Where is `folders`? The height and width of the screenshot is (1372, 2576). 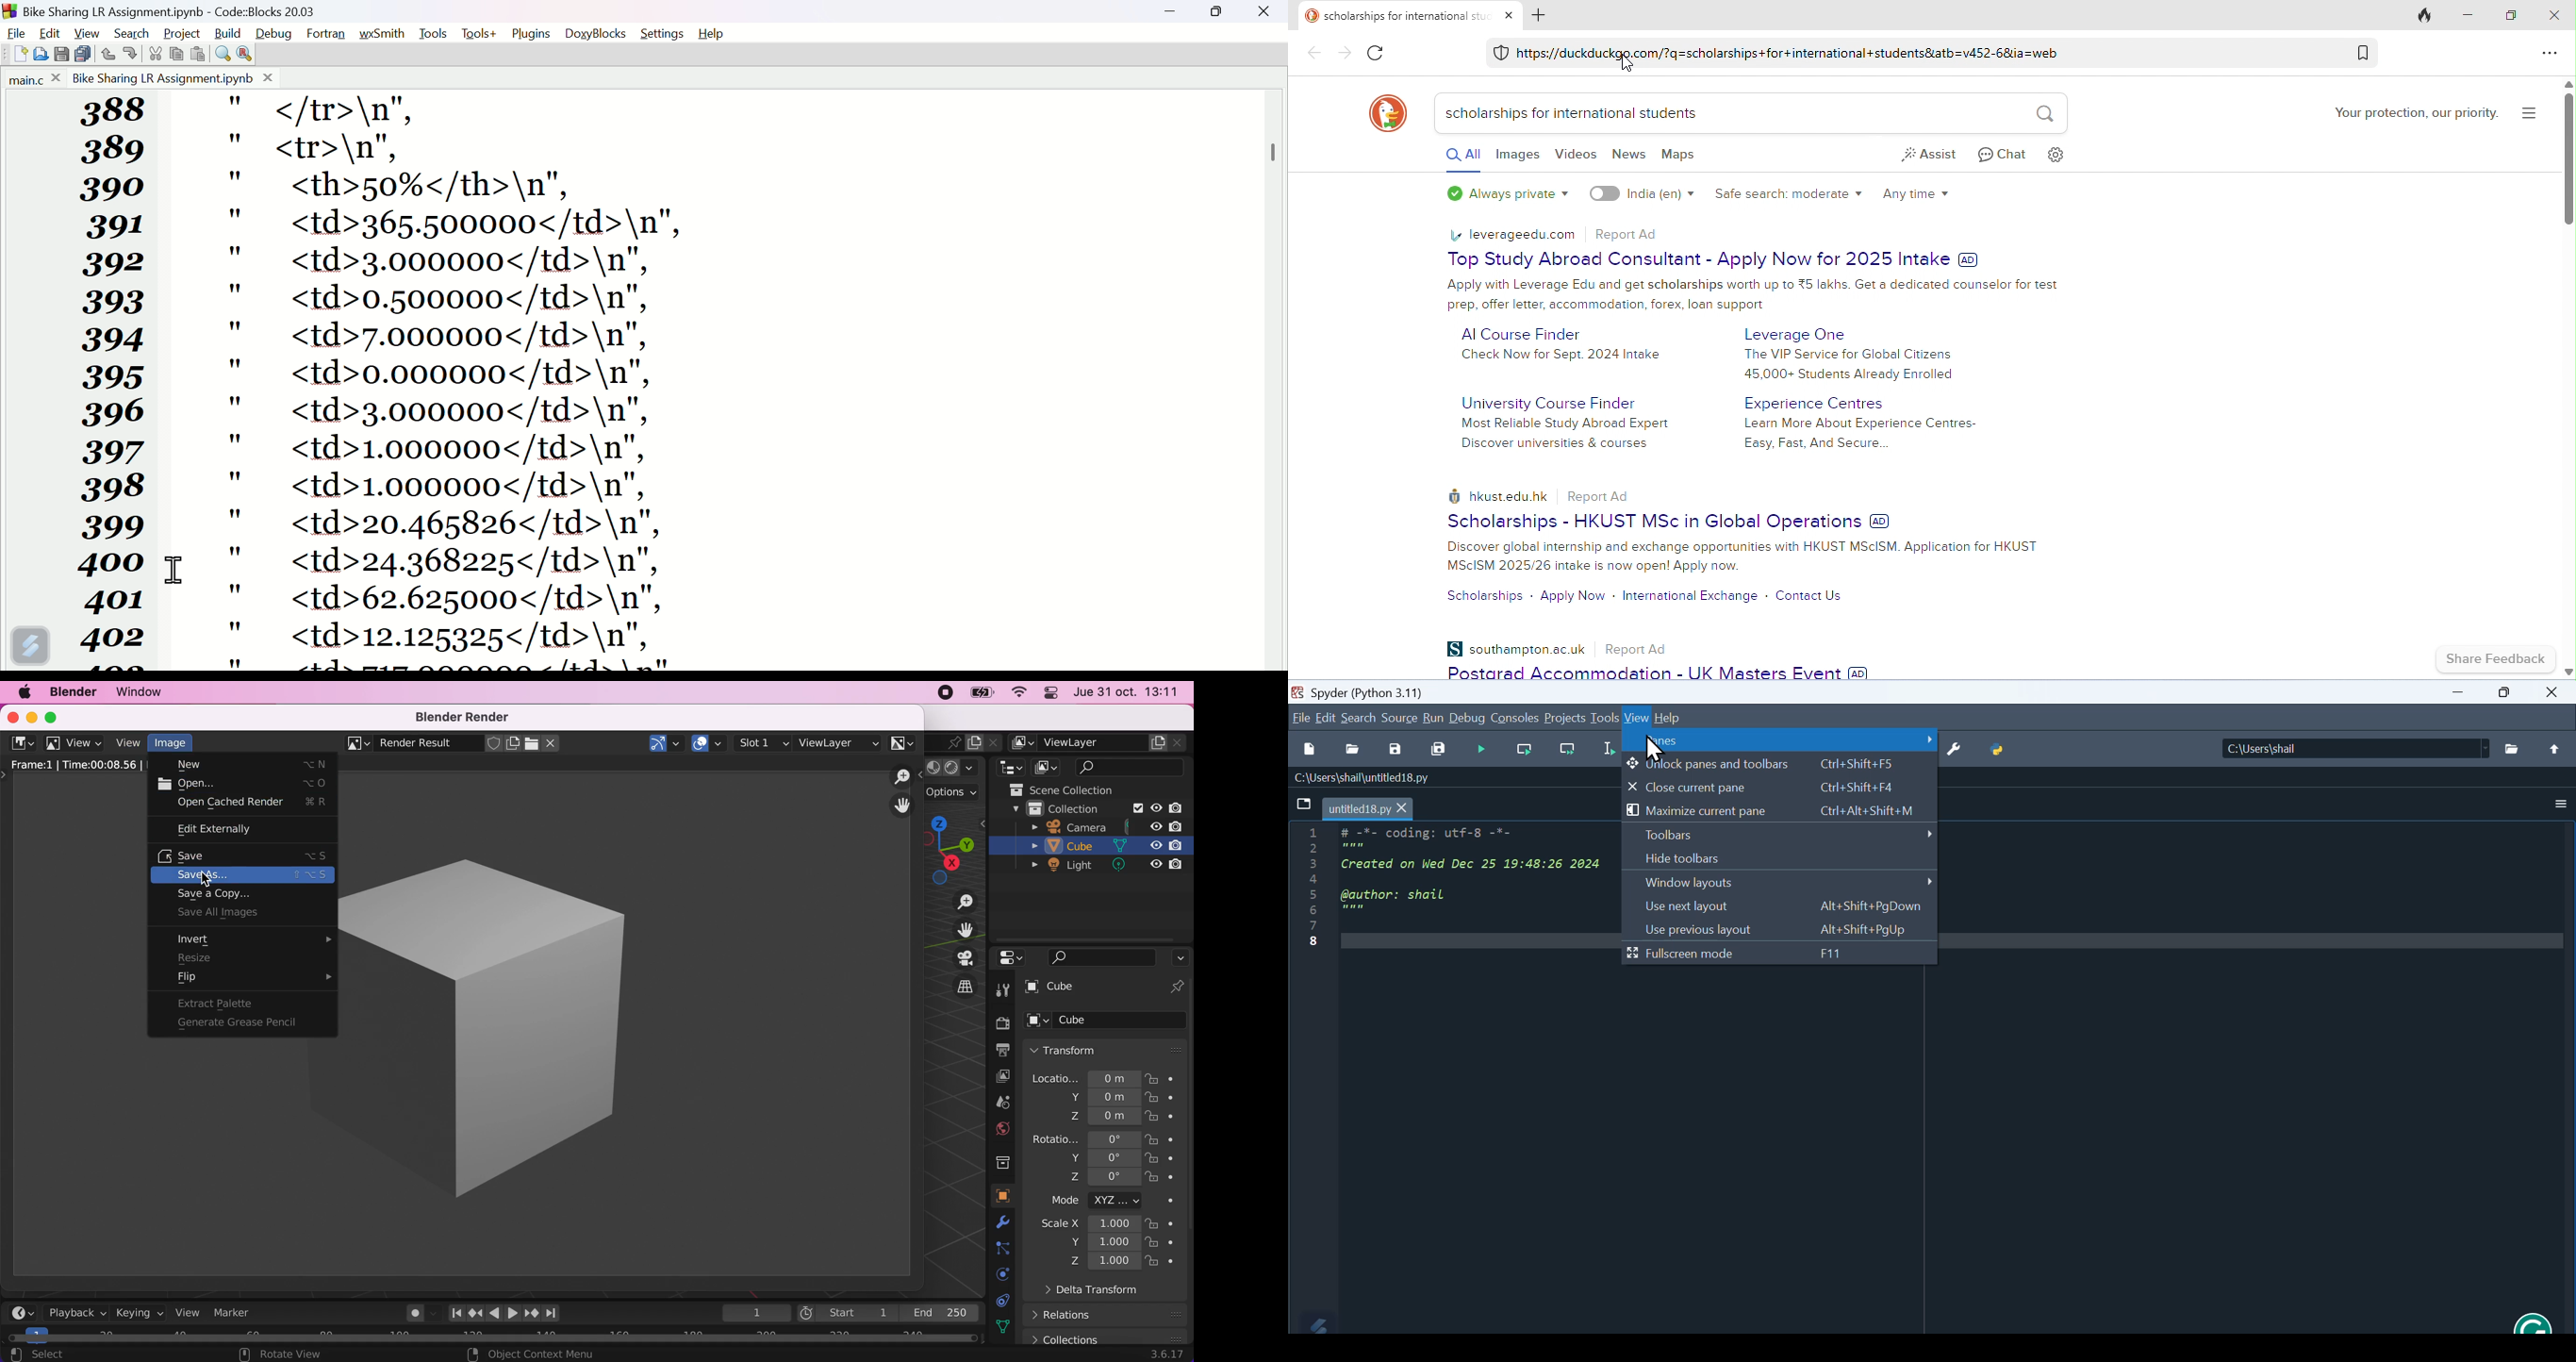
folders is located at coordinates (2512, 749).